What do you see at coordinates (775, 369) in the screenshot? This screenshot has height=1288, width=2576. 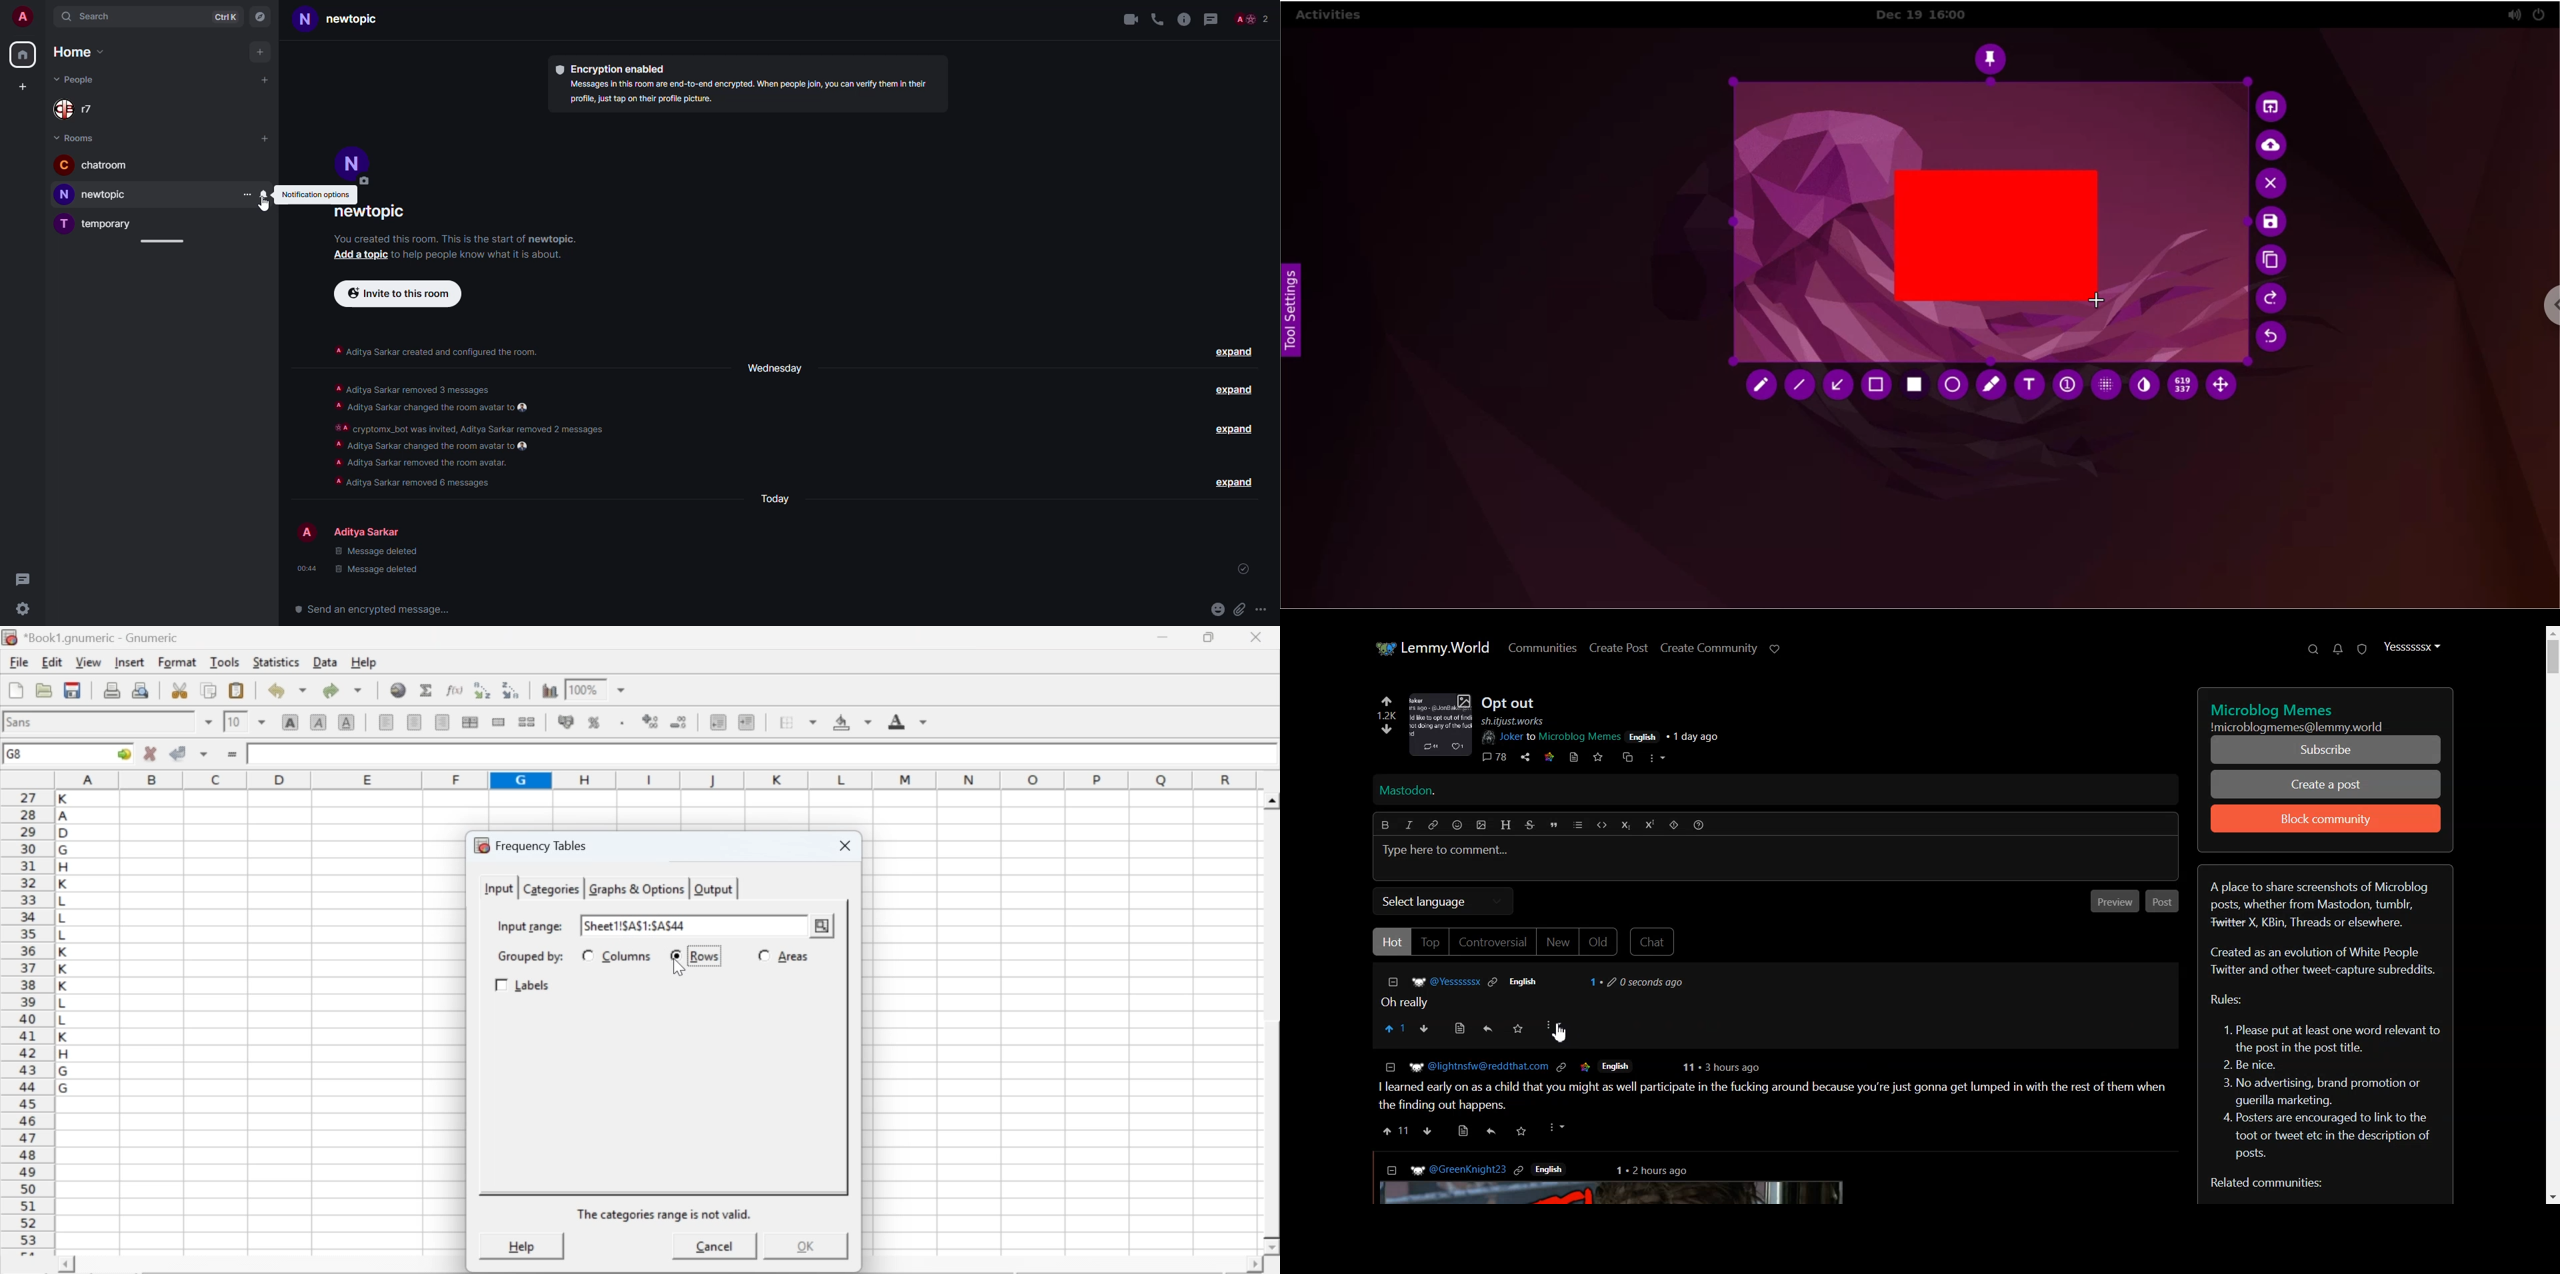 I see `day` at bounding box center [775, 369].